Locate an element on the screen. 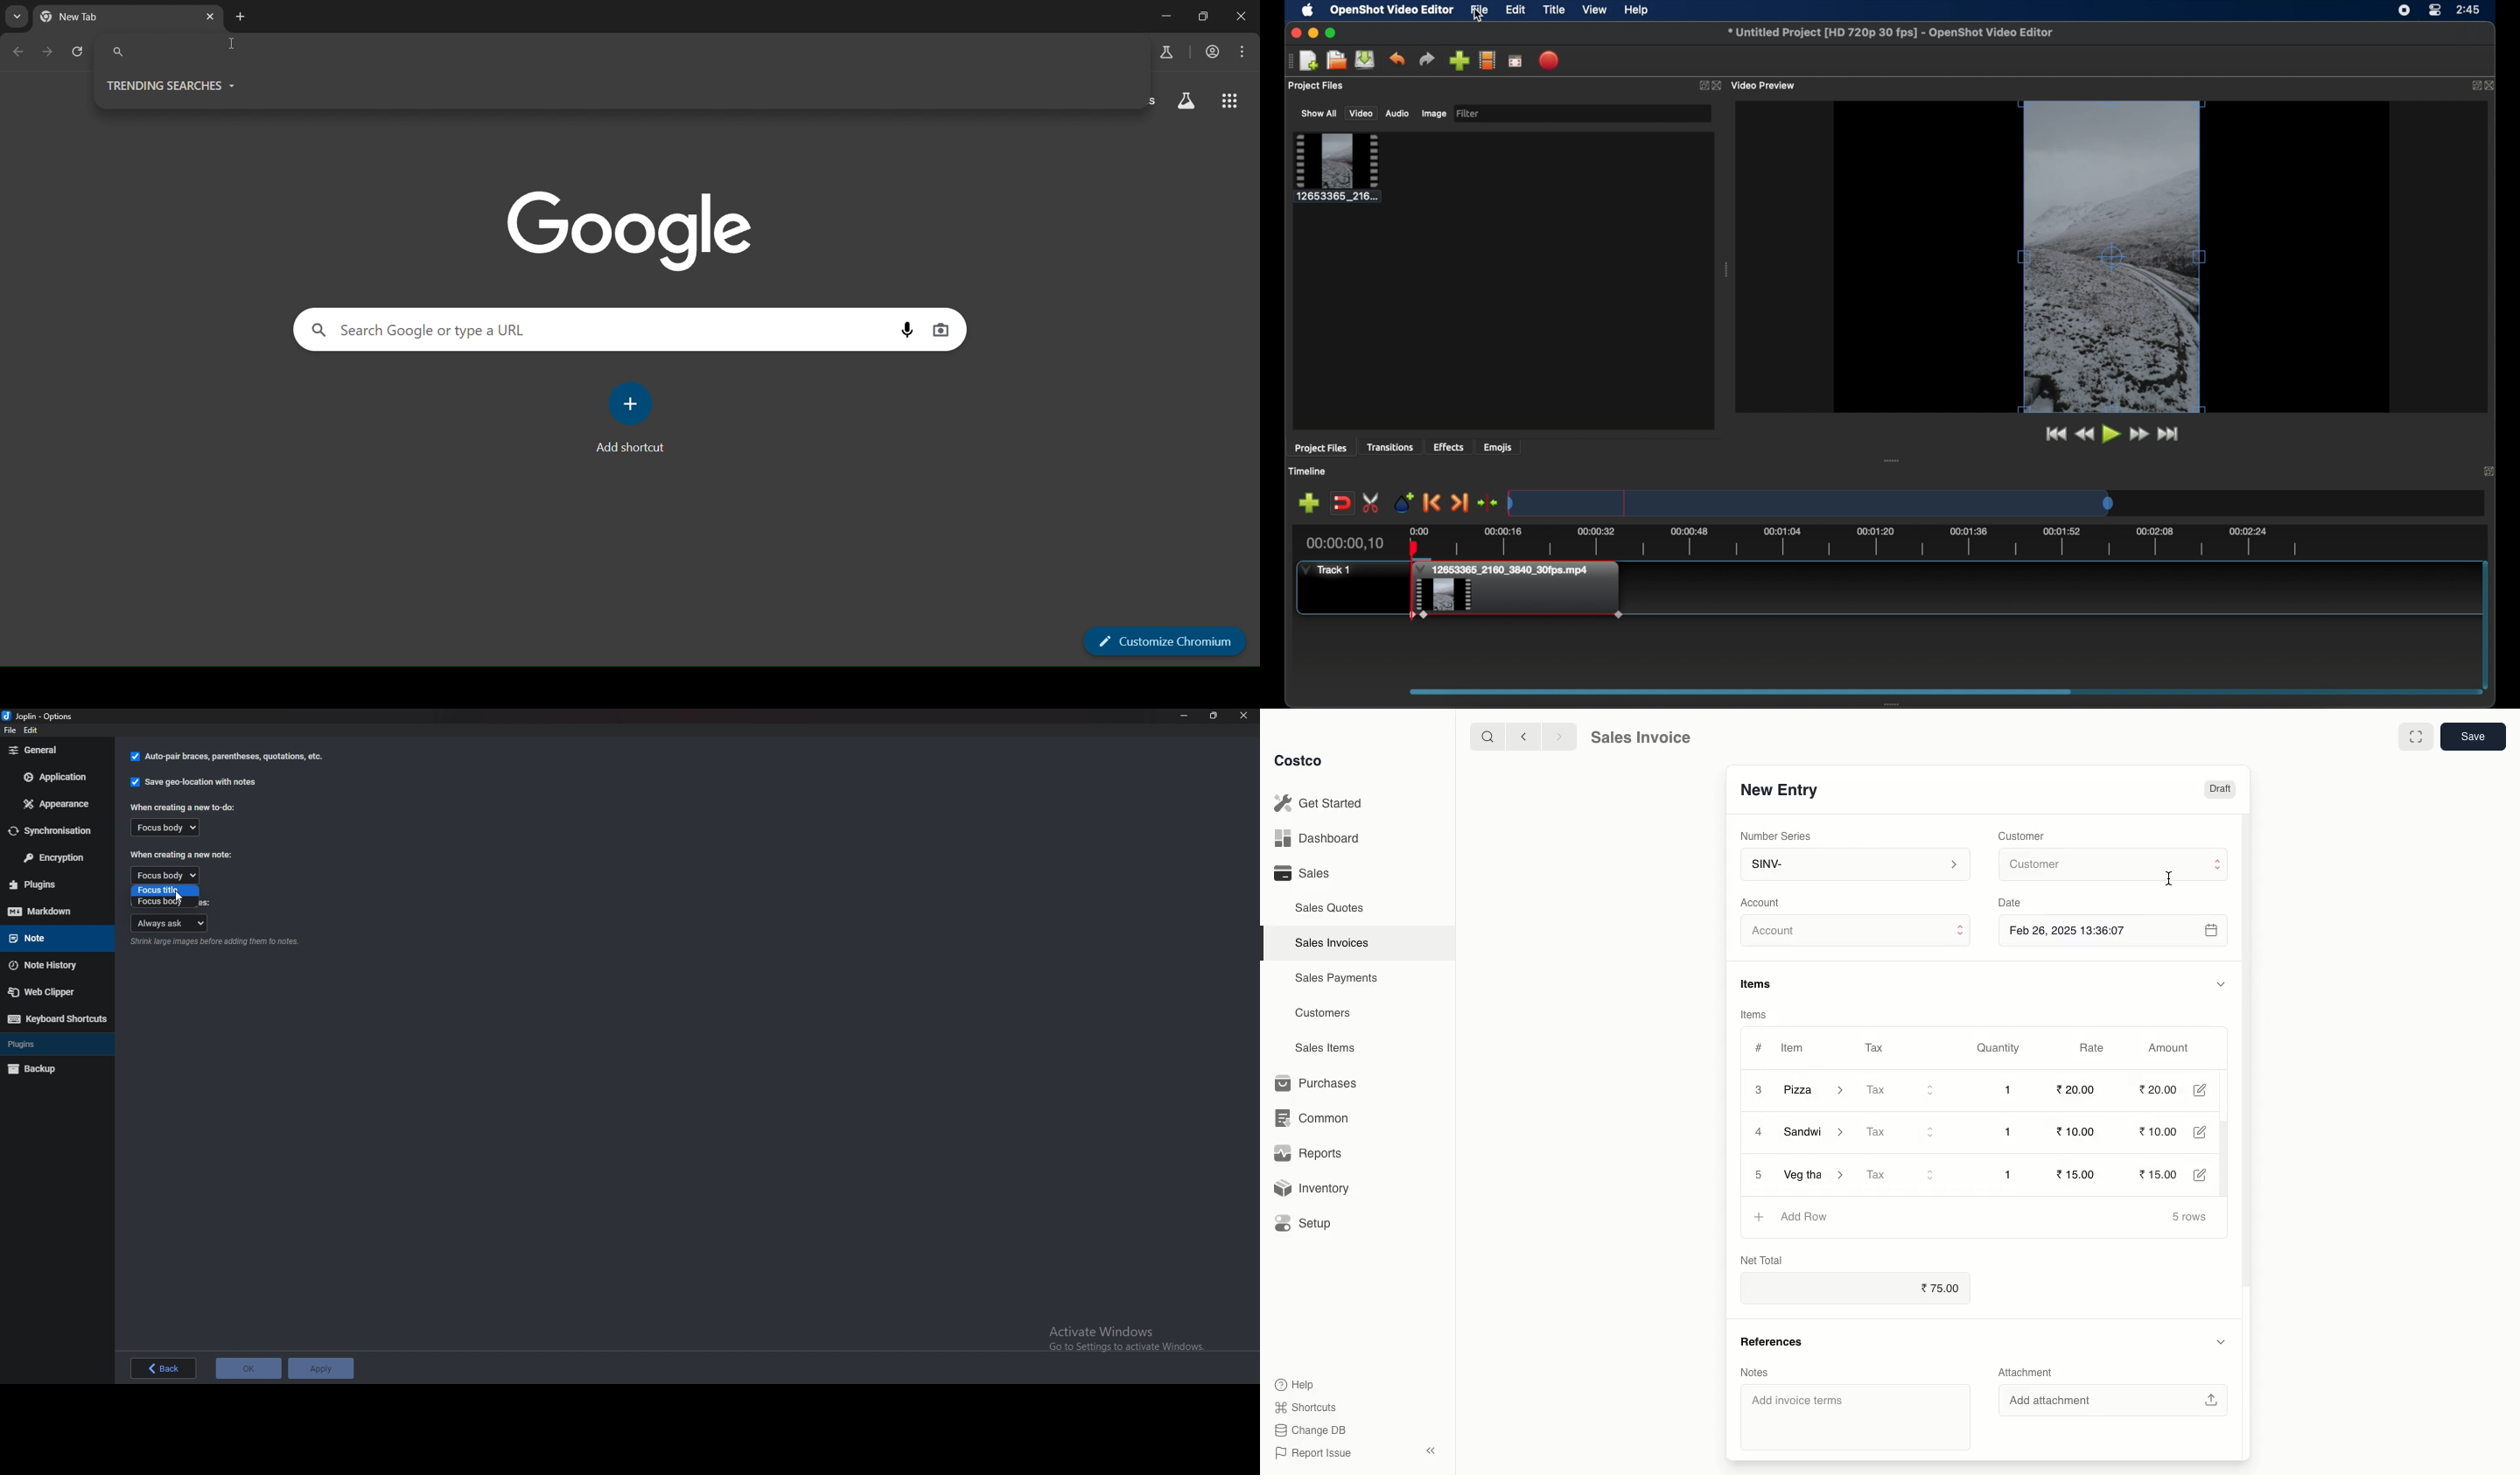  Appearance is located at coordinates (54, 806).